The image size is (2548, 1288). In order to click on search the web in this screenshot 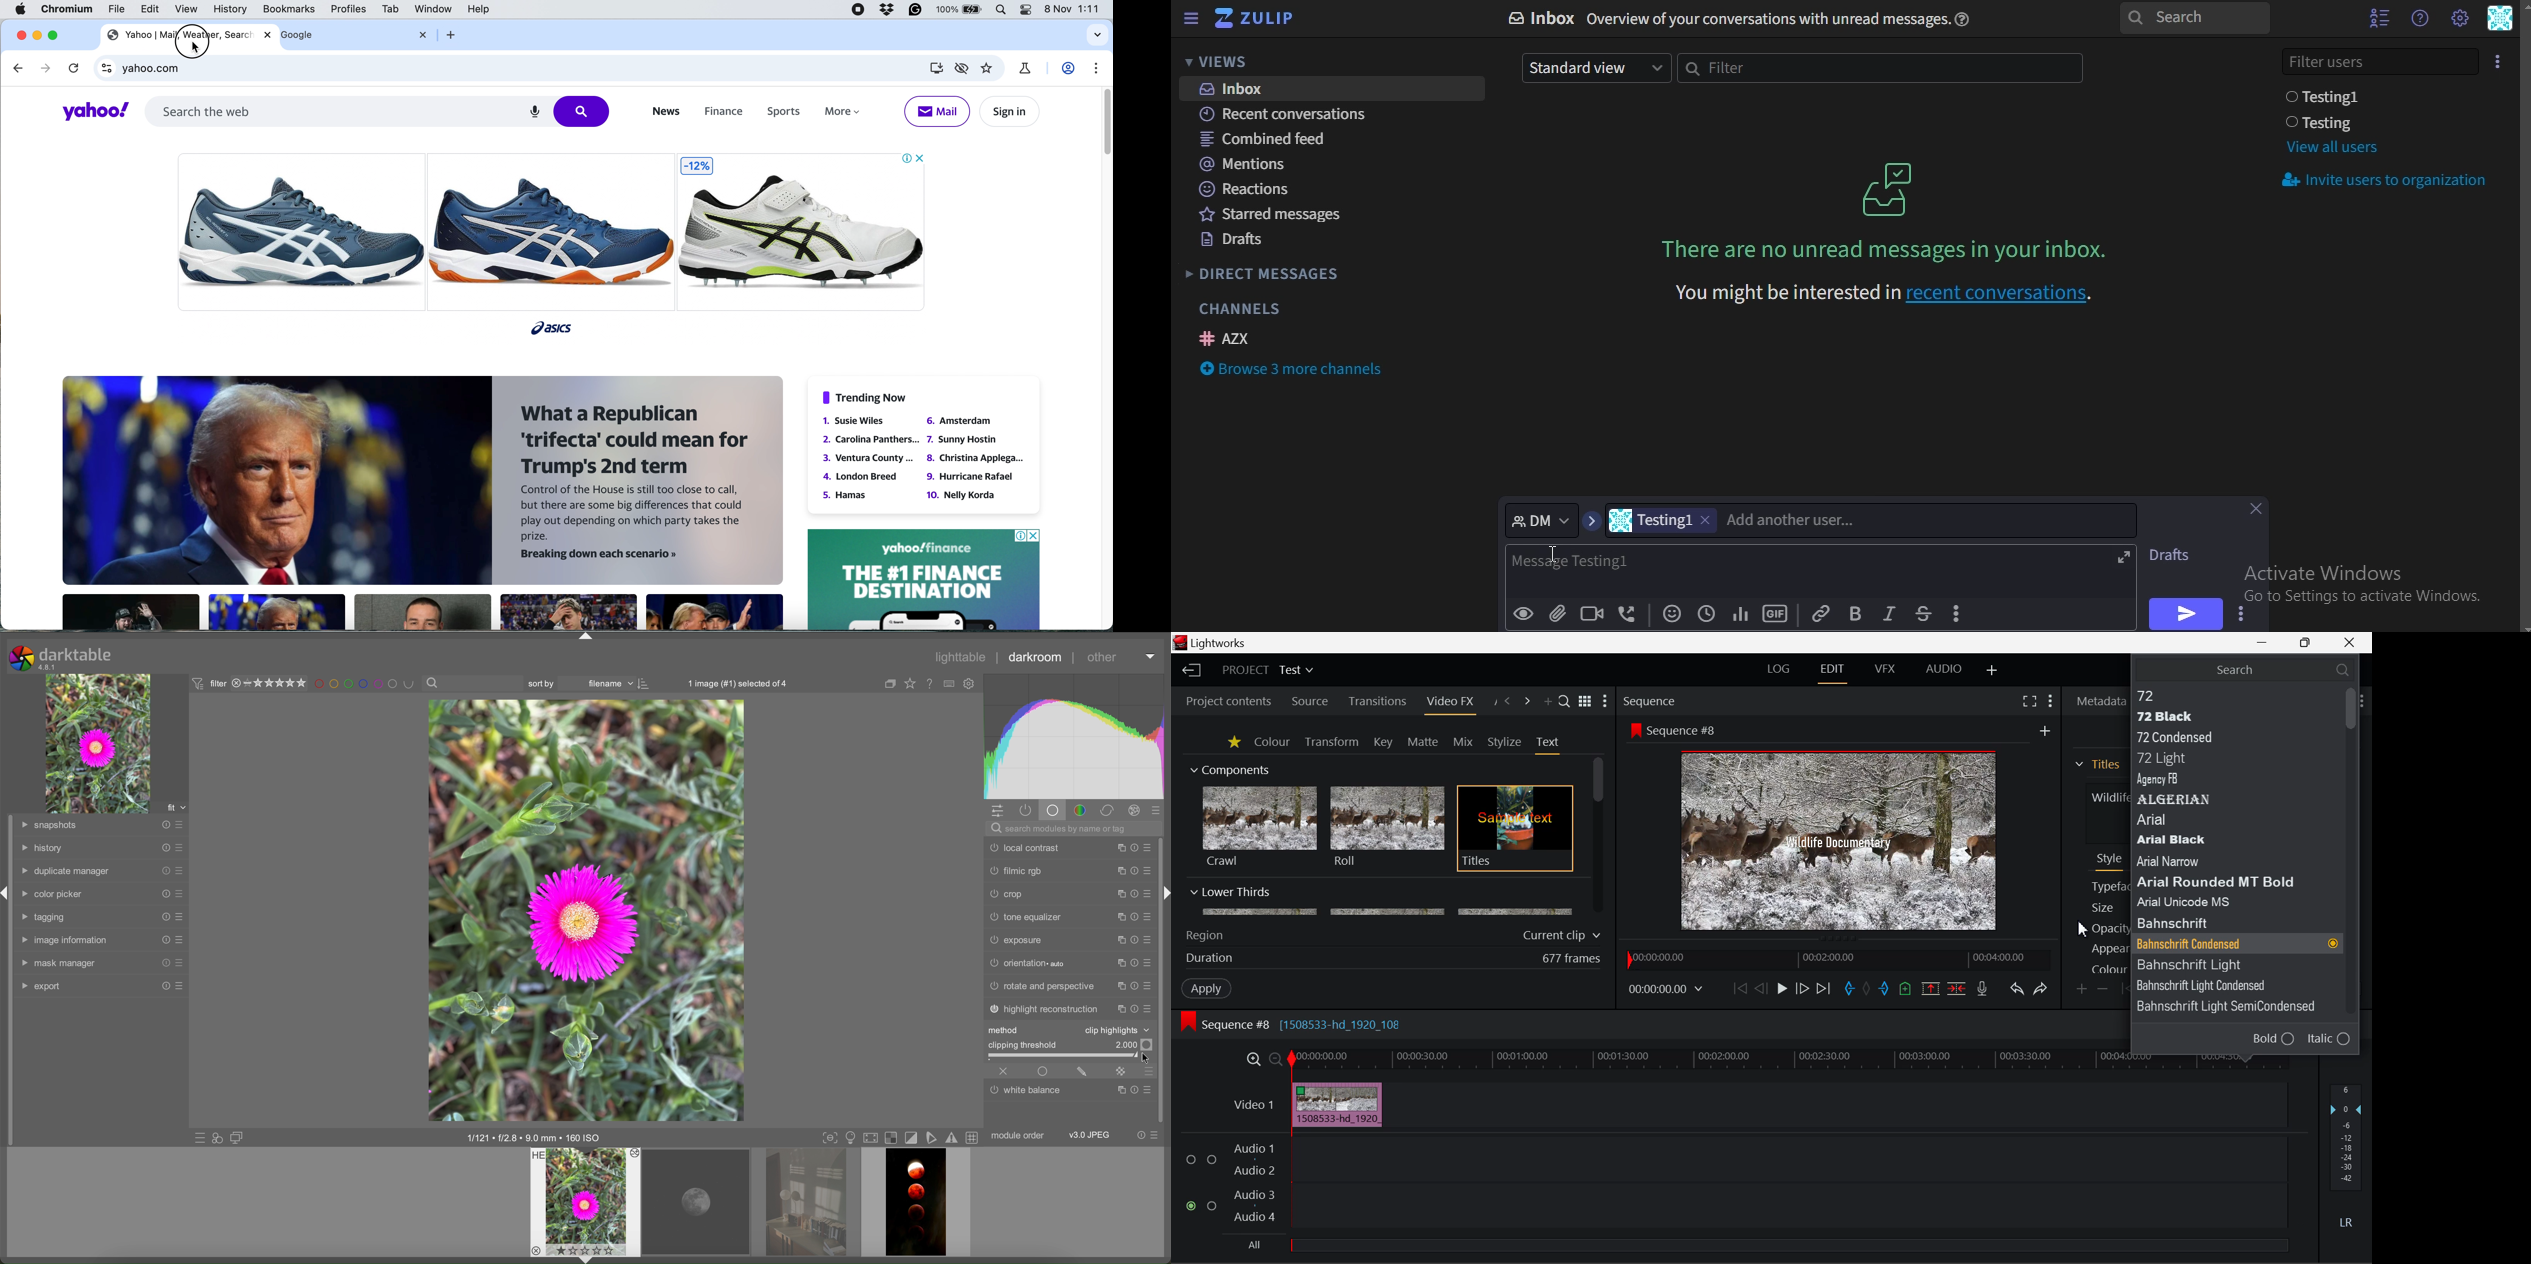, I will do `click(379, 110)`.